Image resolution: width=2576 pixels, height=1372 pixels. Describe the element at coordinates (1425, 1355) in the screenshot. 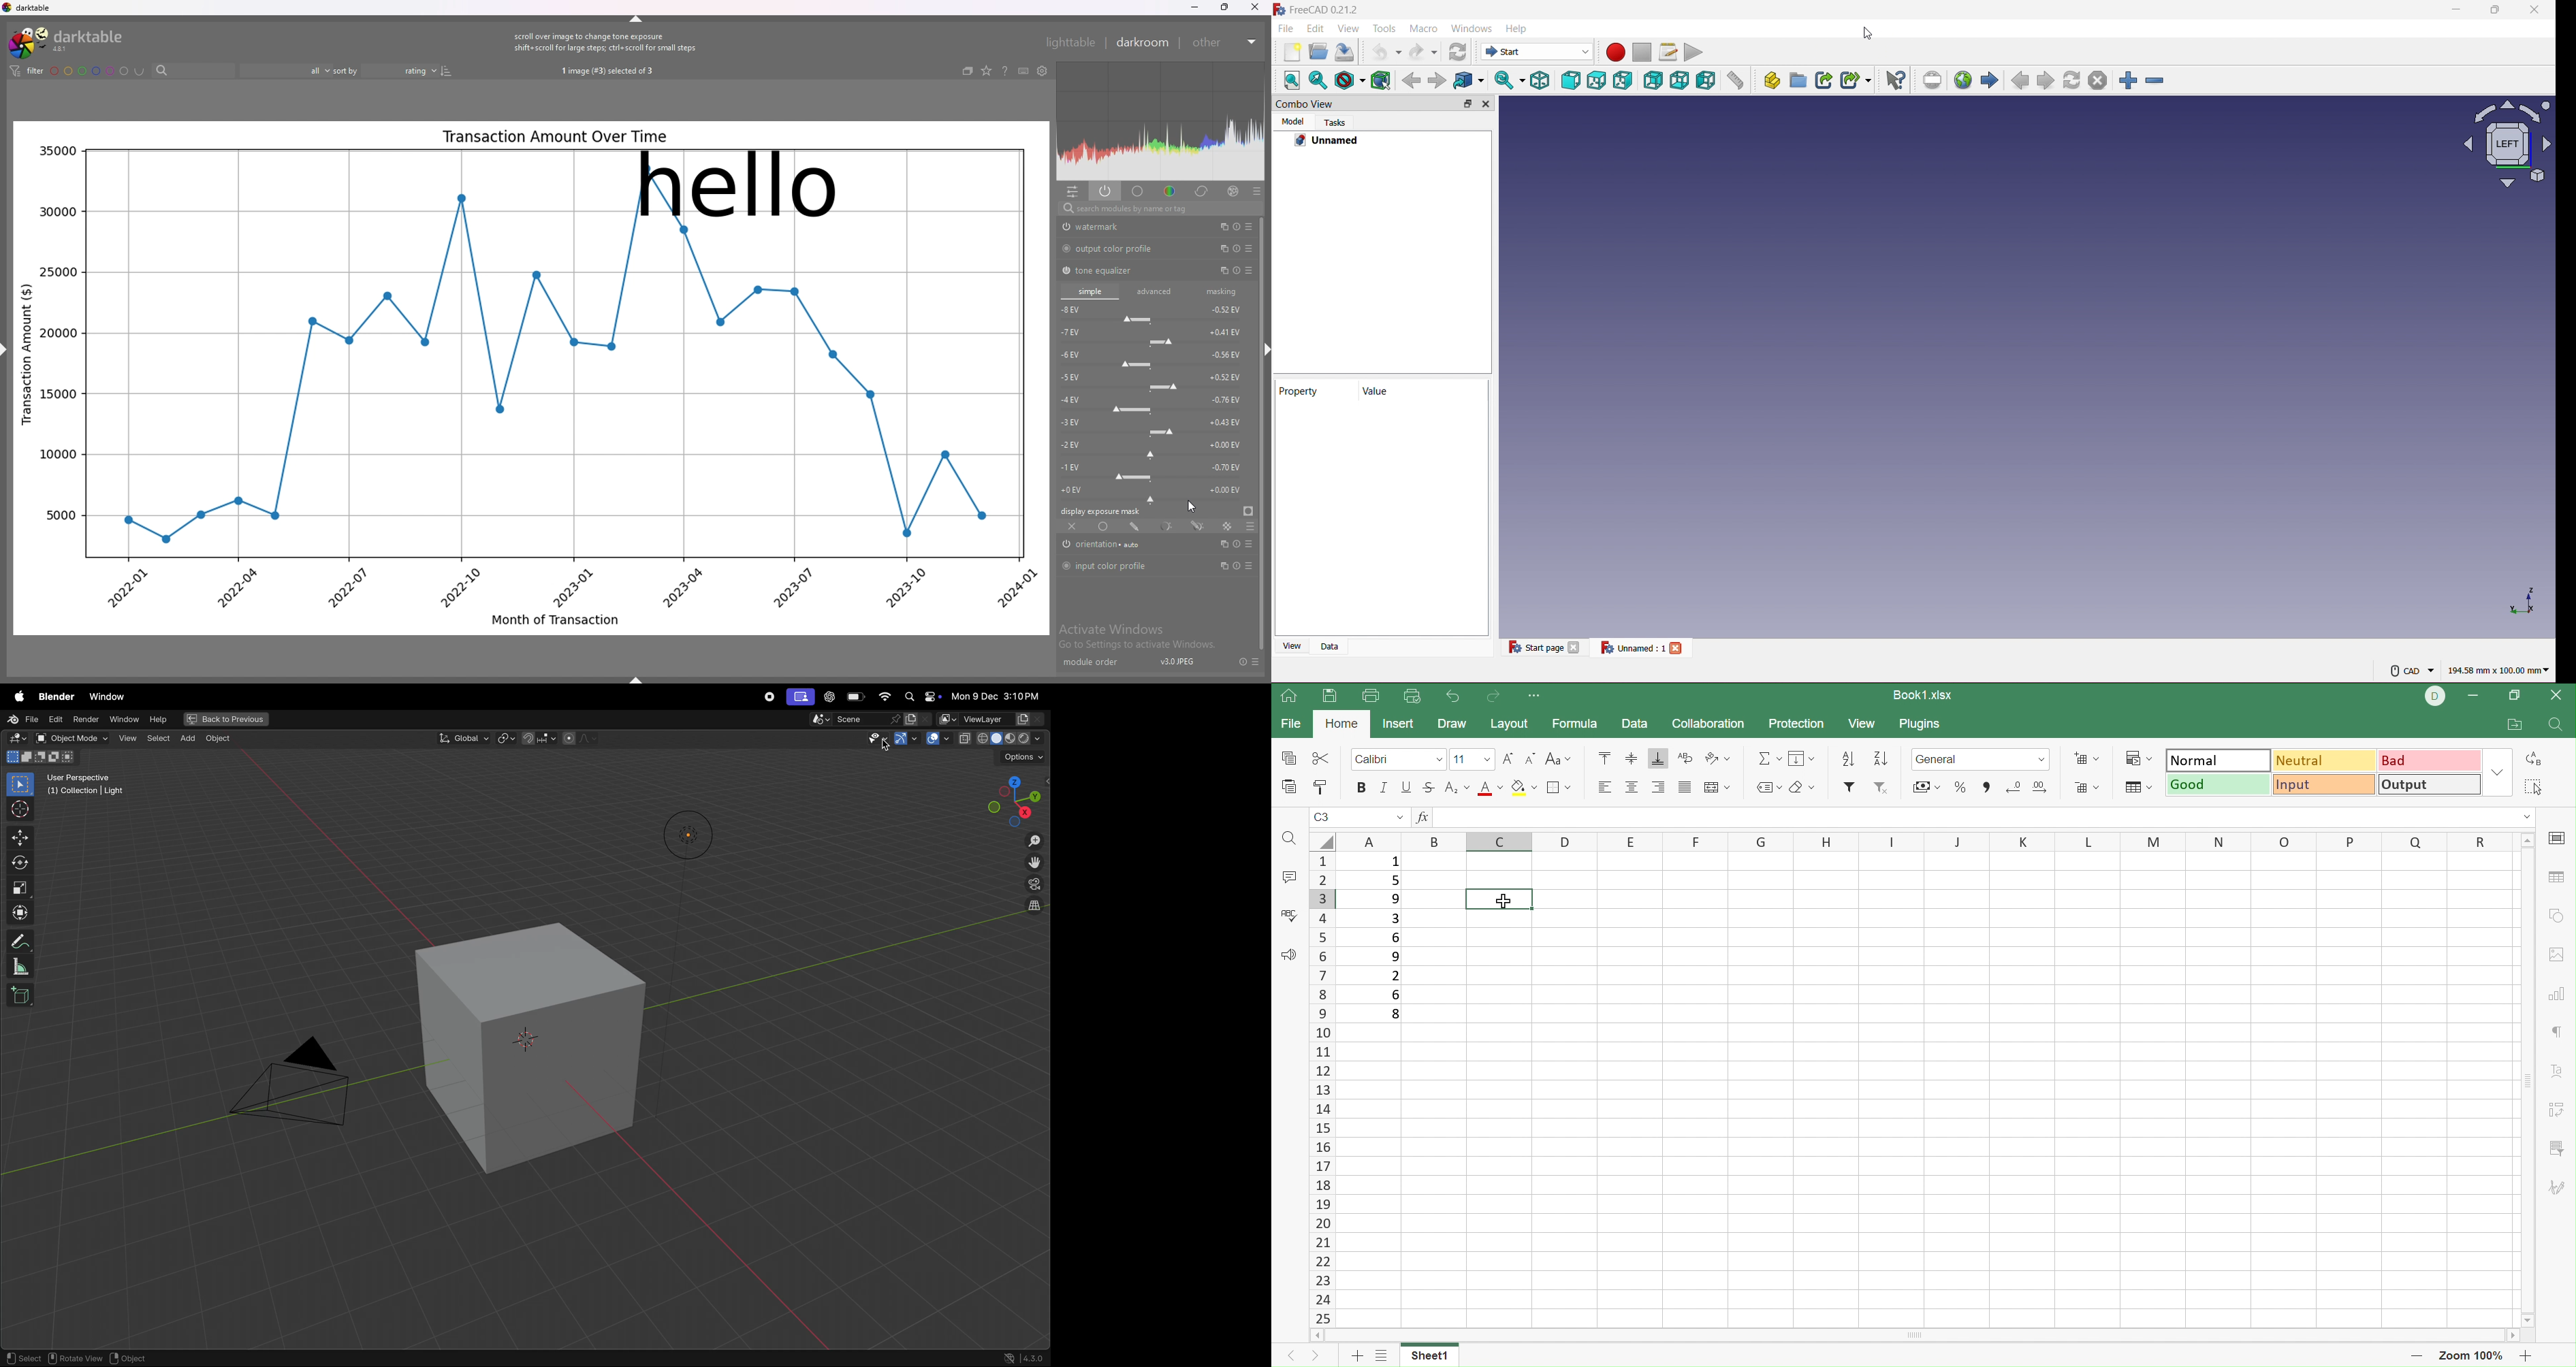

I see `sheet 1` at that location.